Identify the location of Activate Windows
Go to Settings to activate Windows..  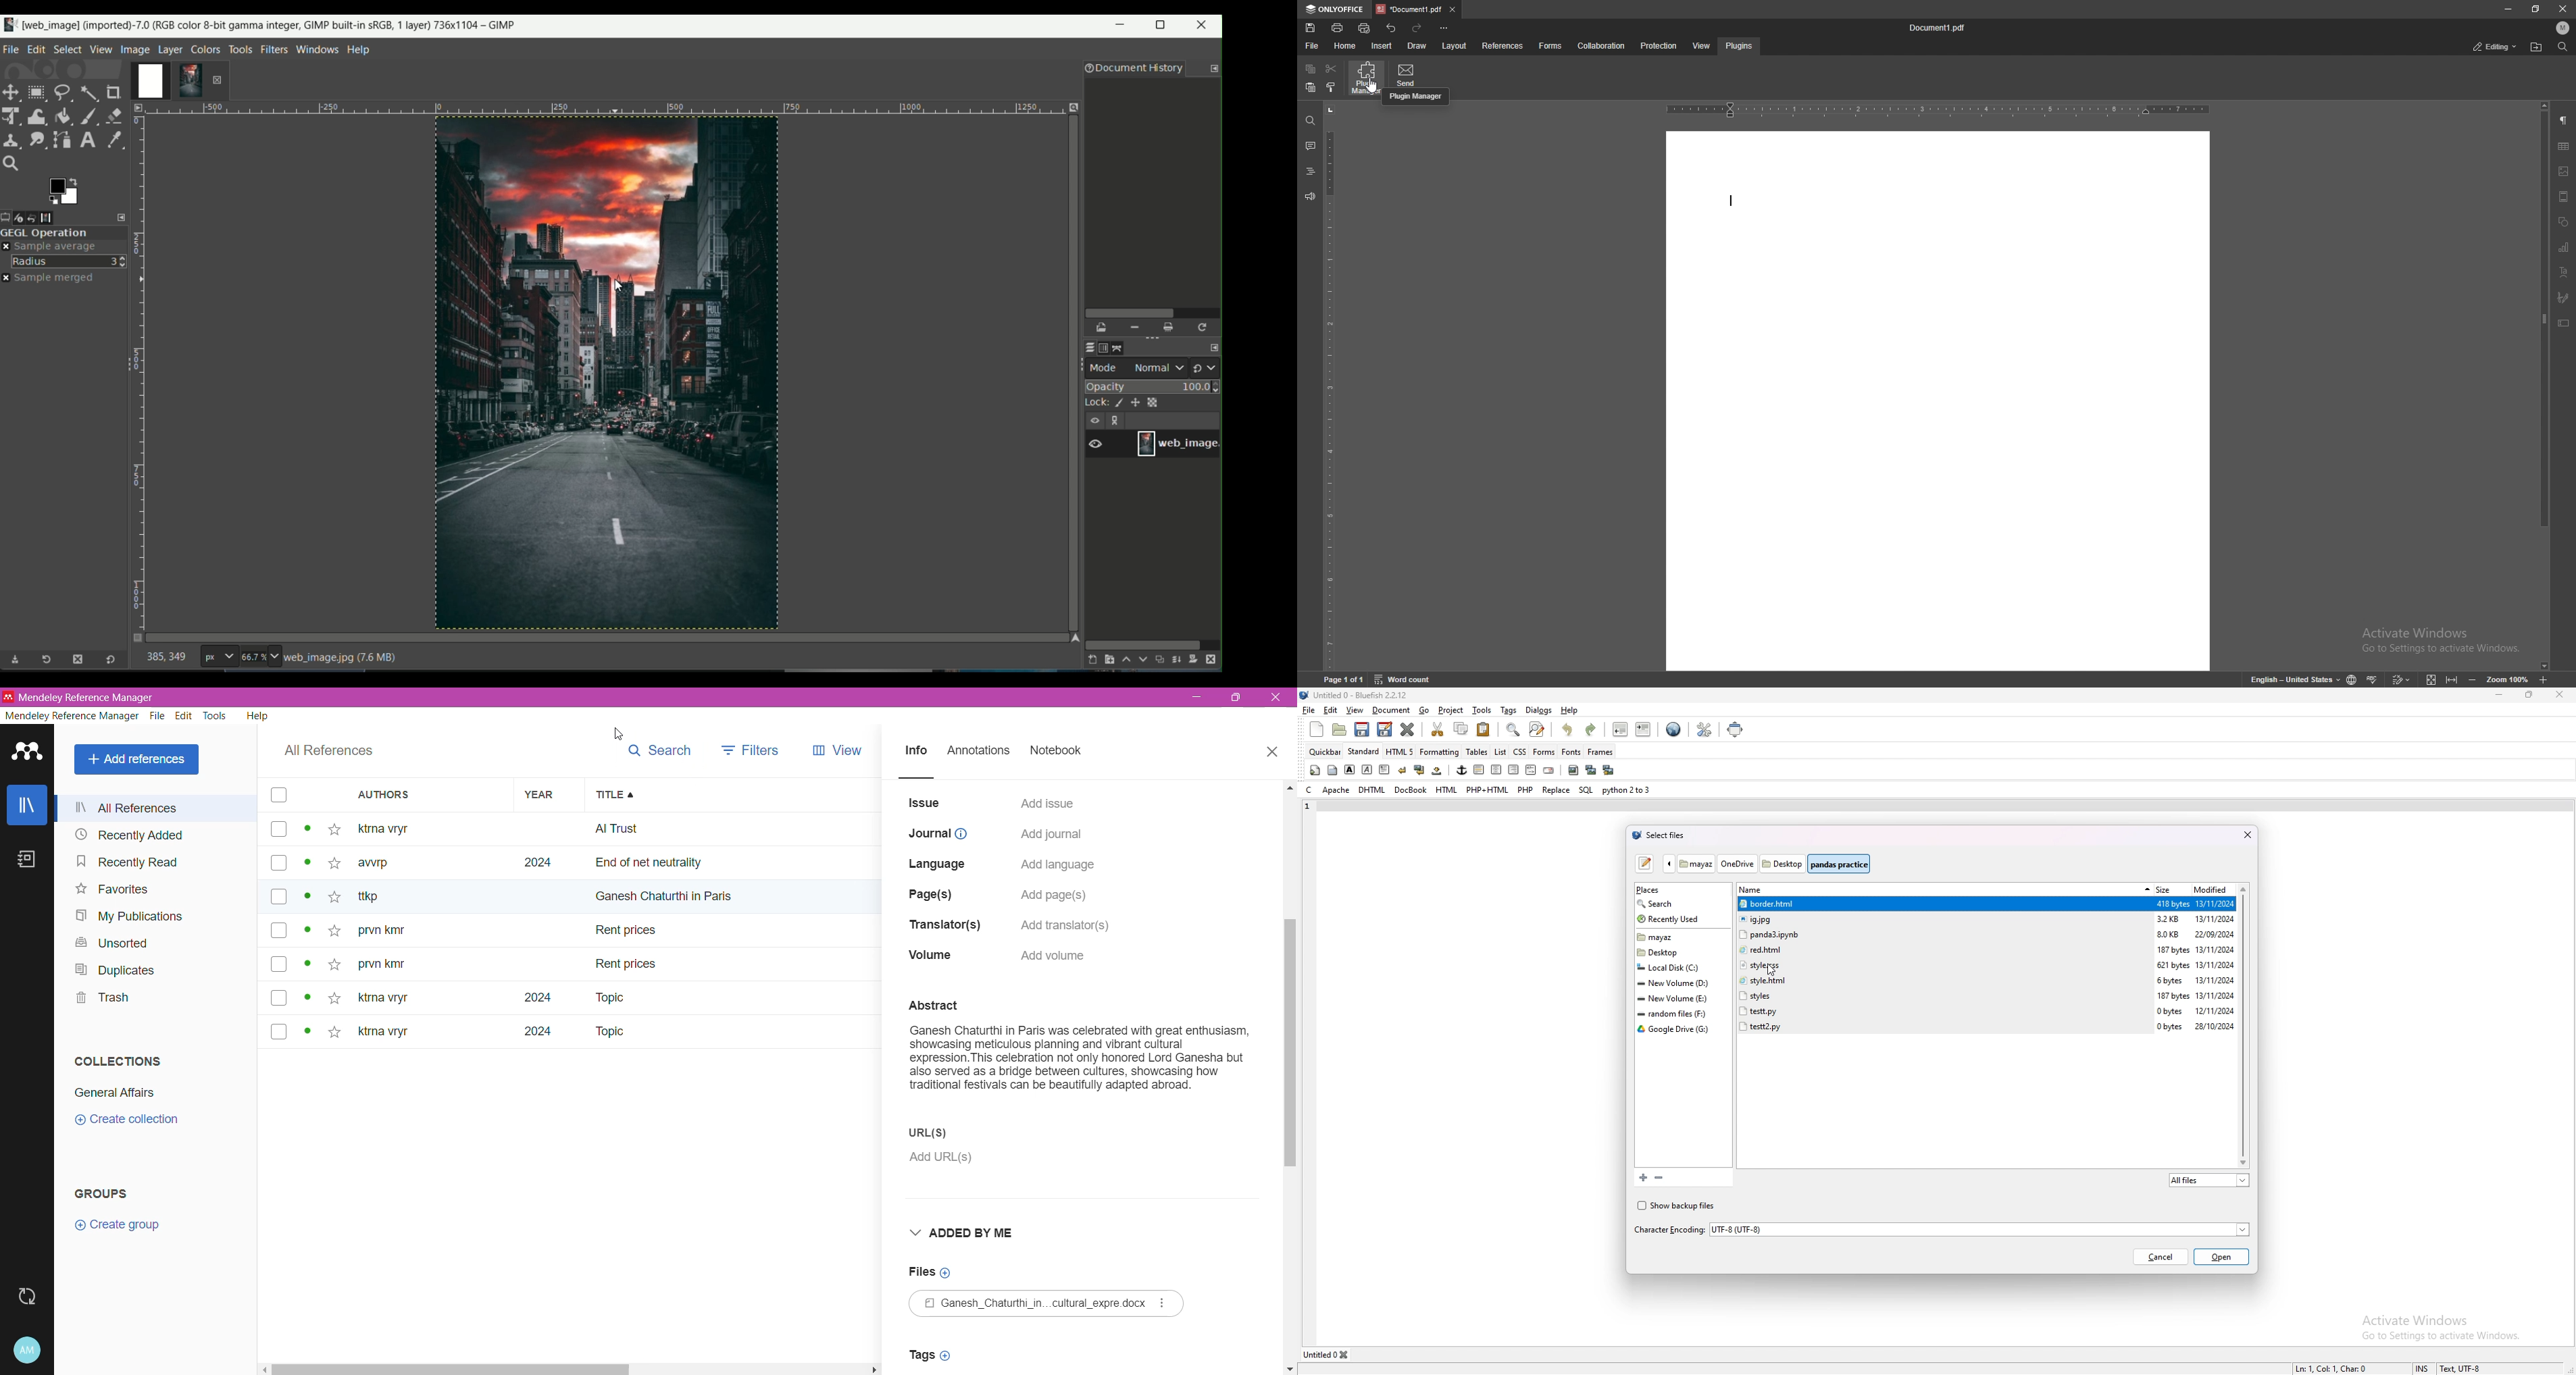
(2440, 640).